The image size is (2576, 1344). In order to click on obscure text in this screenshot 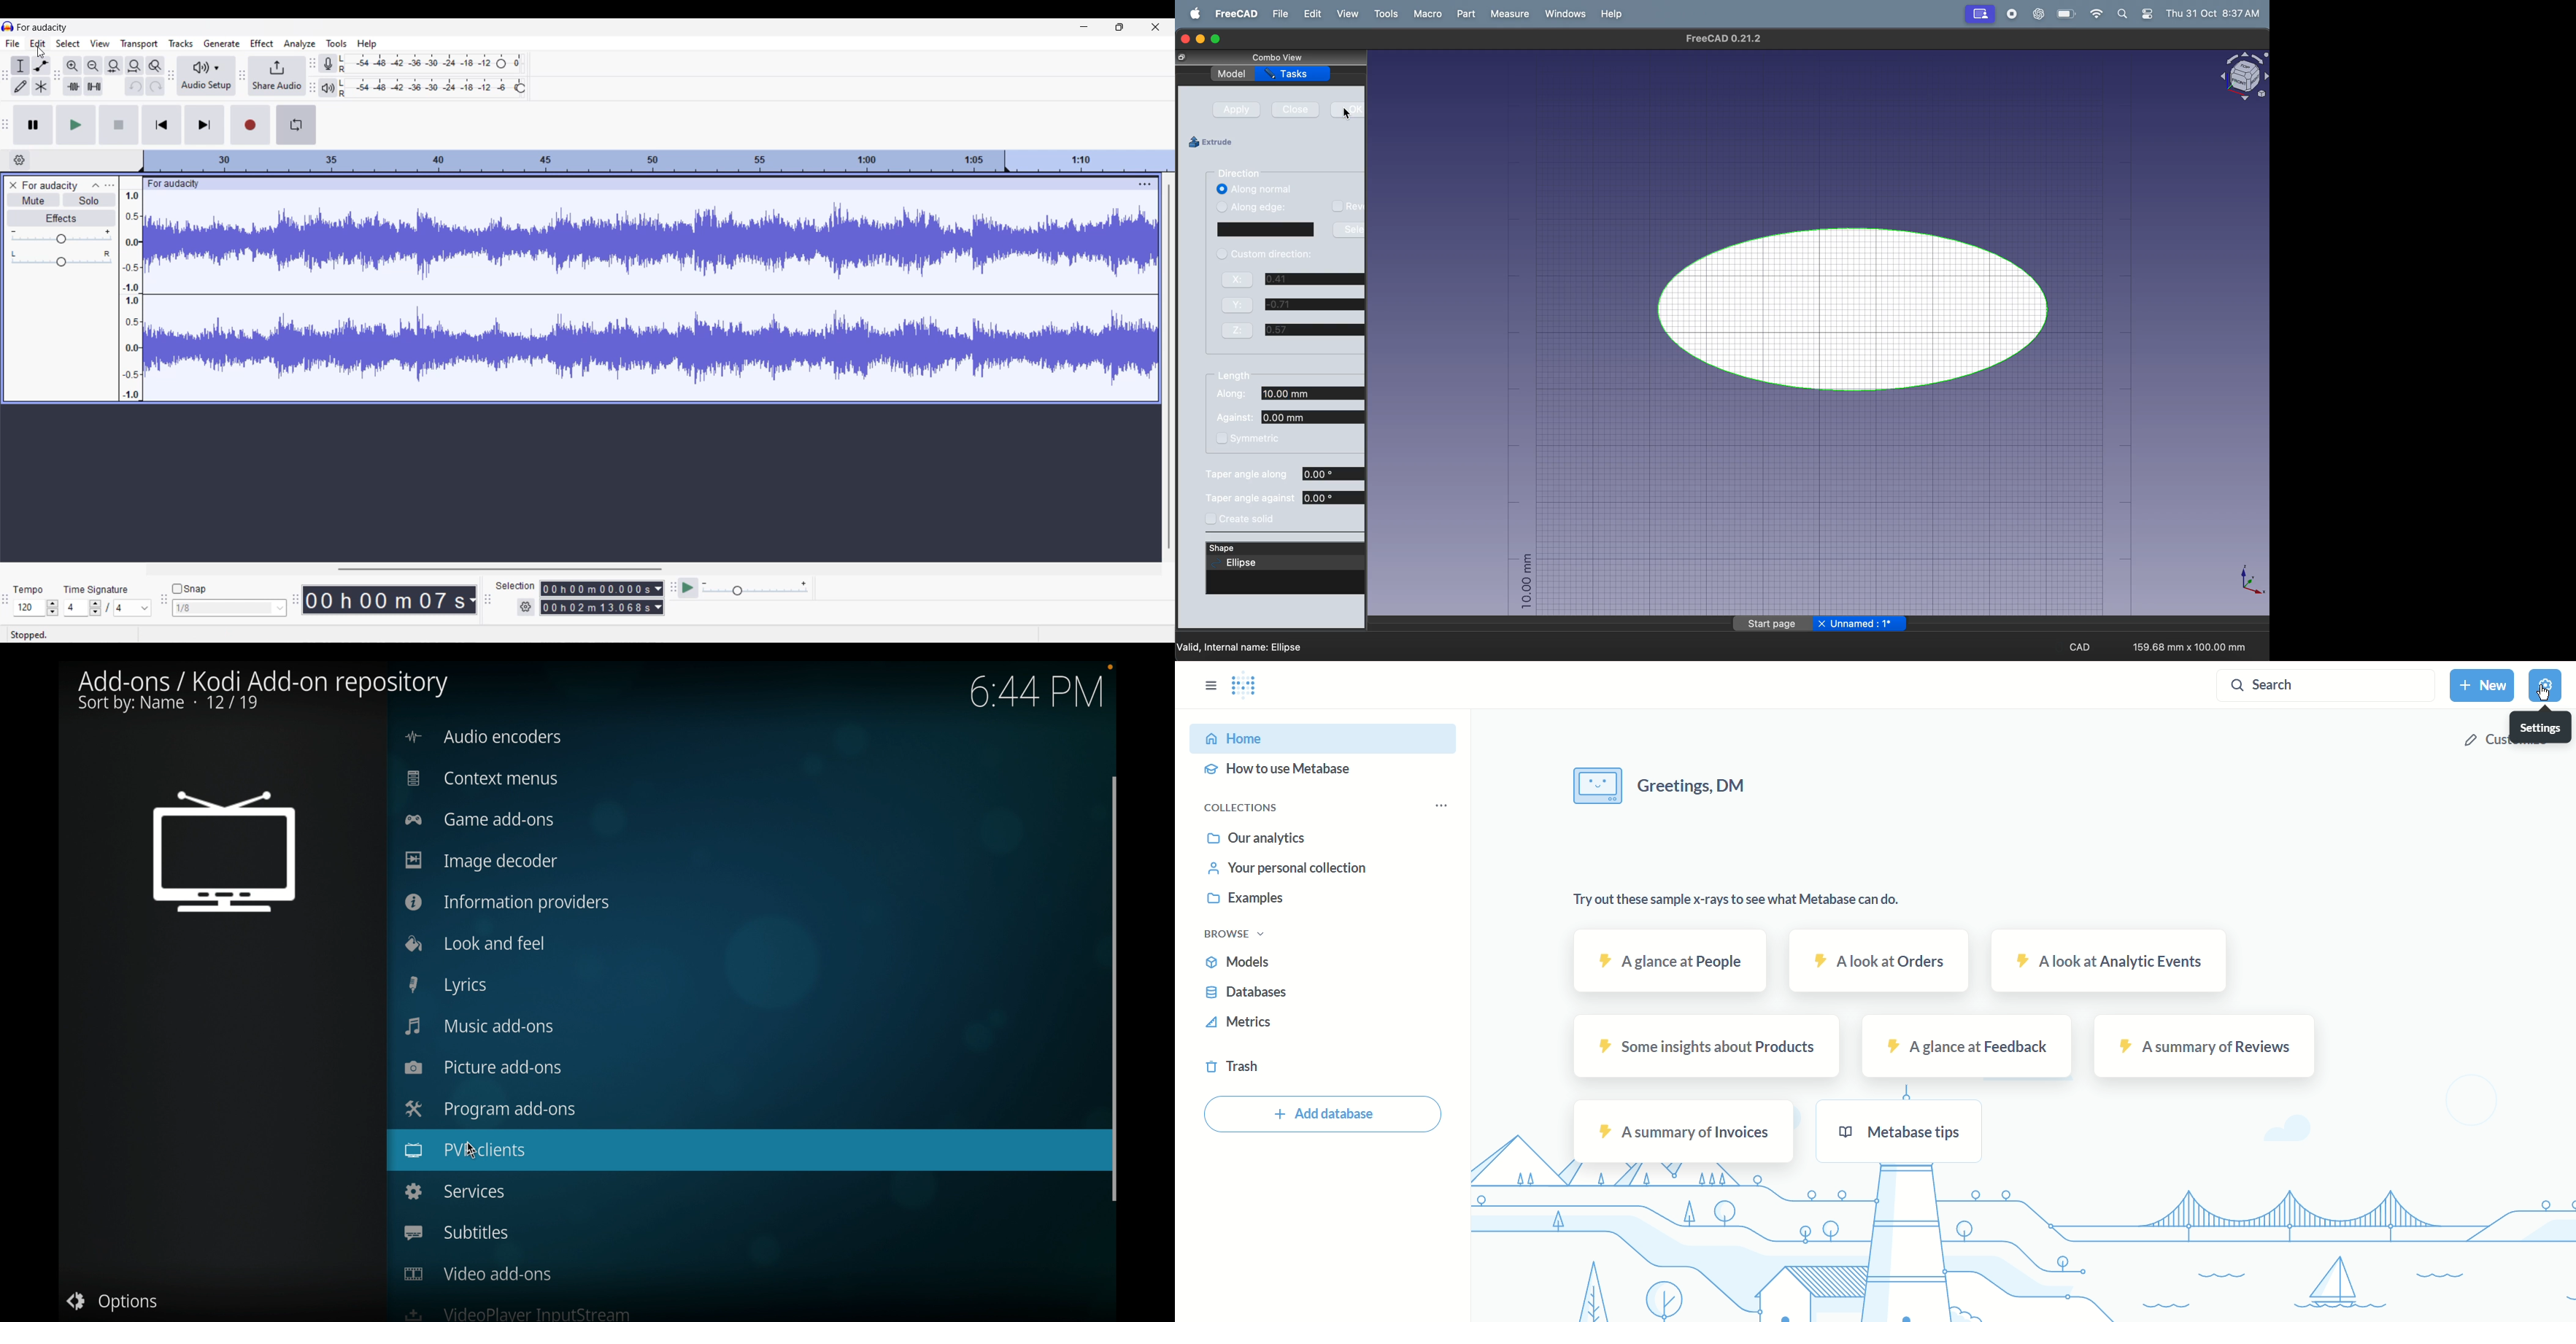, I will do `click(517, 1313)`.